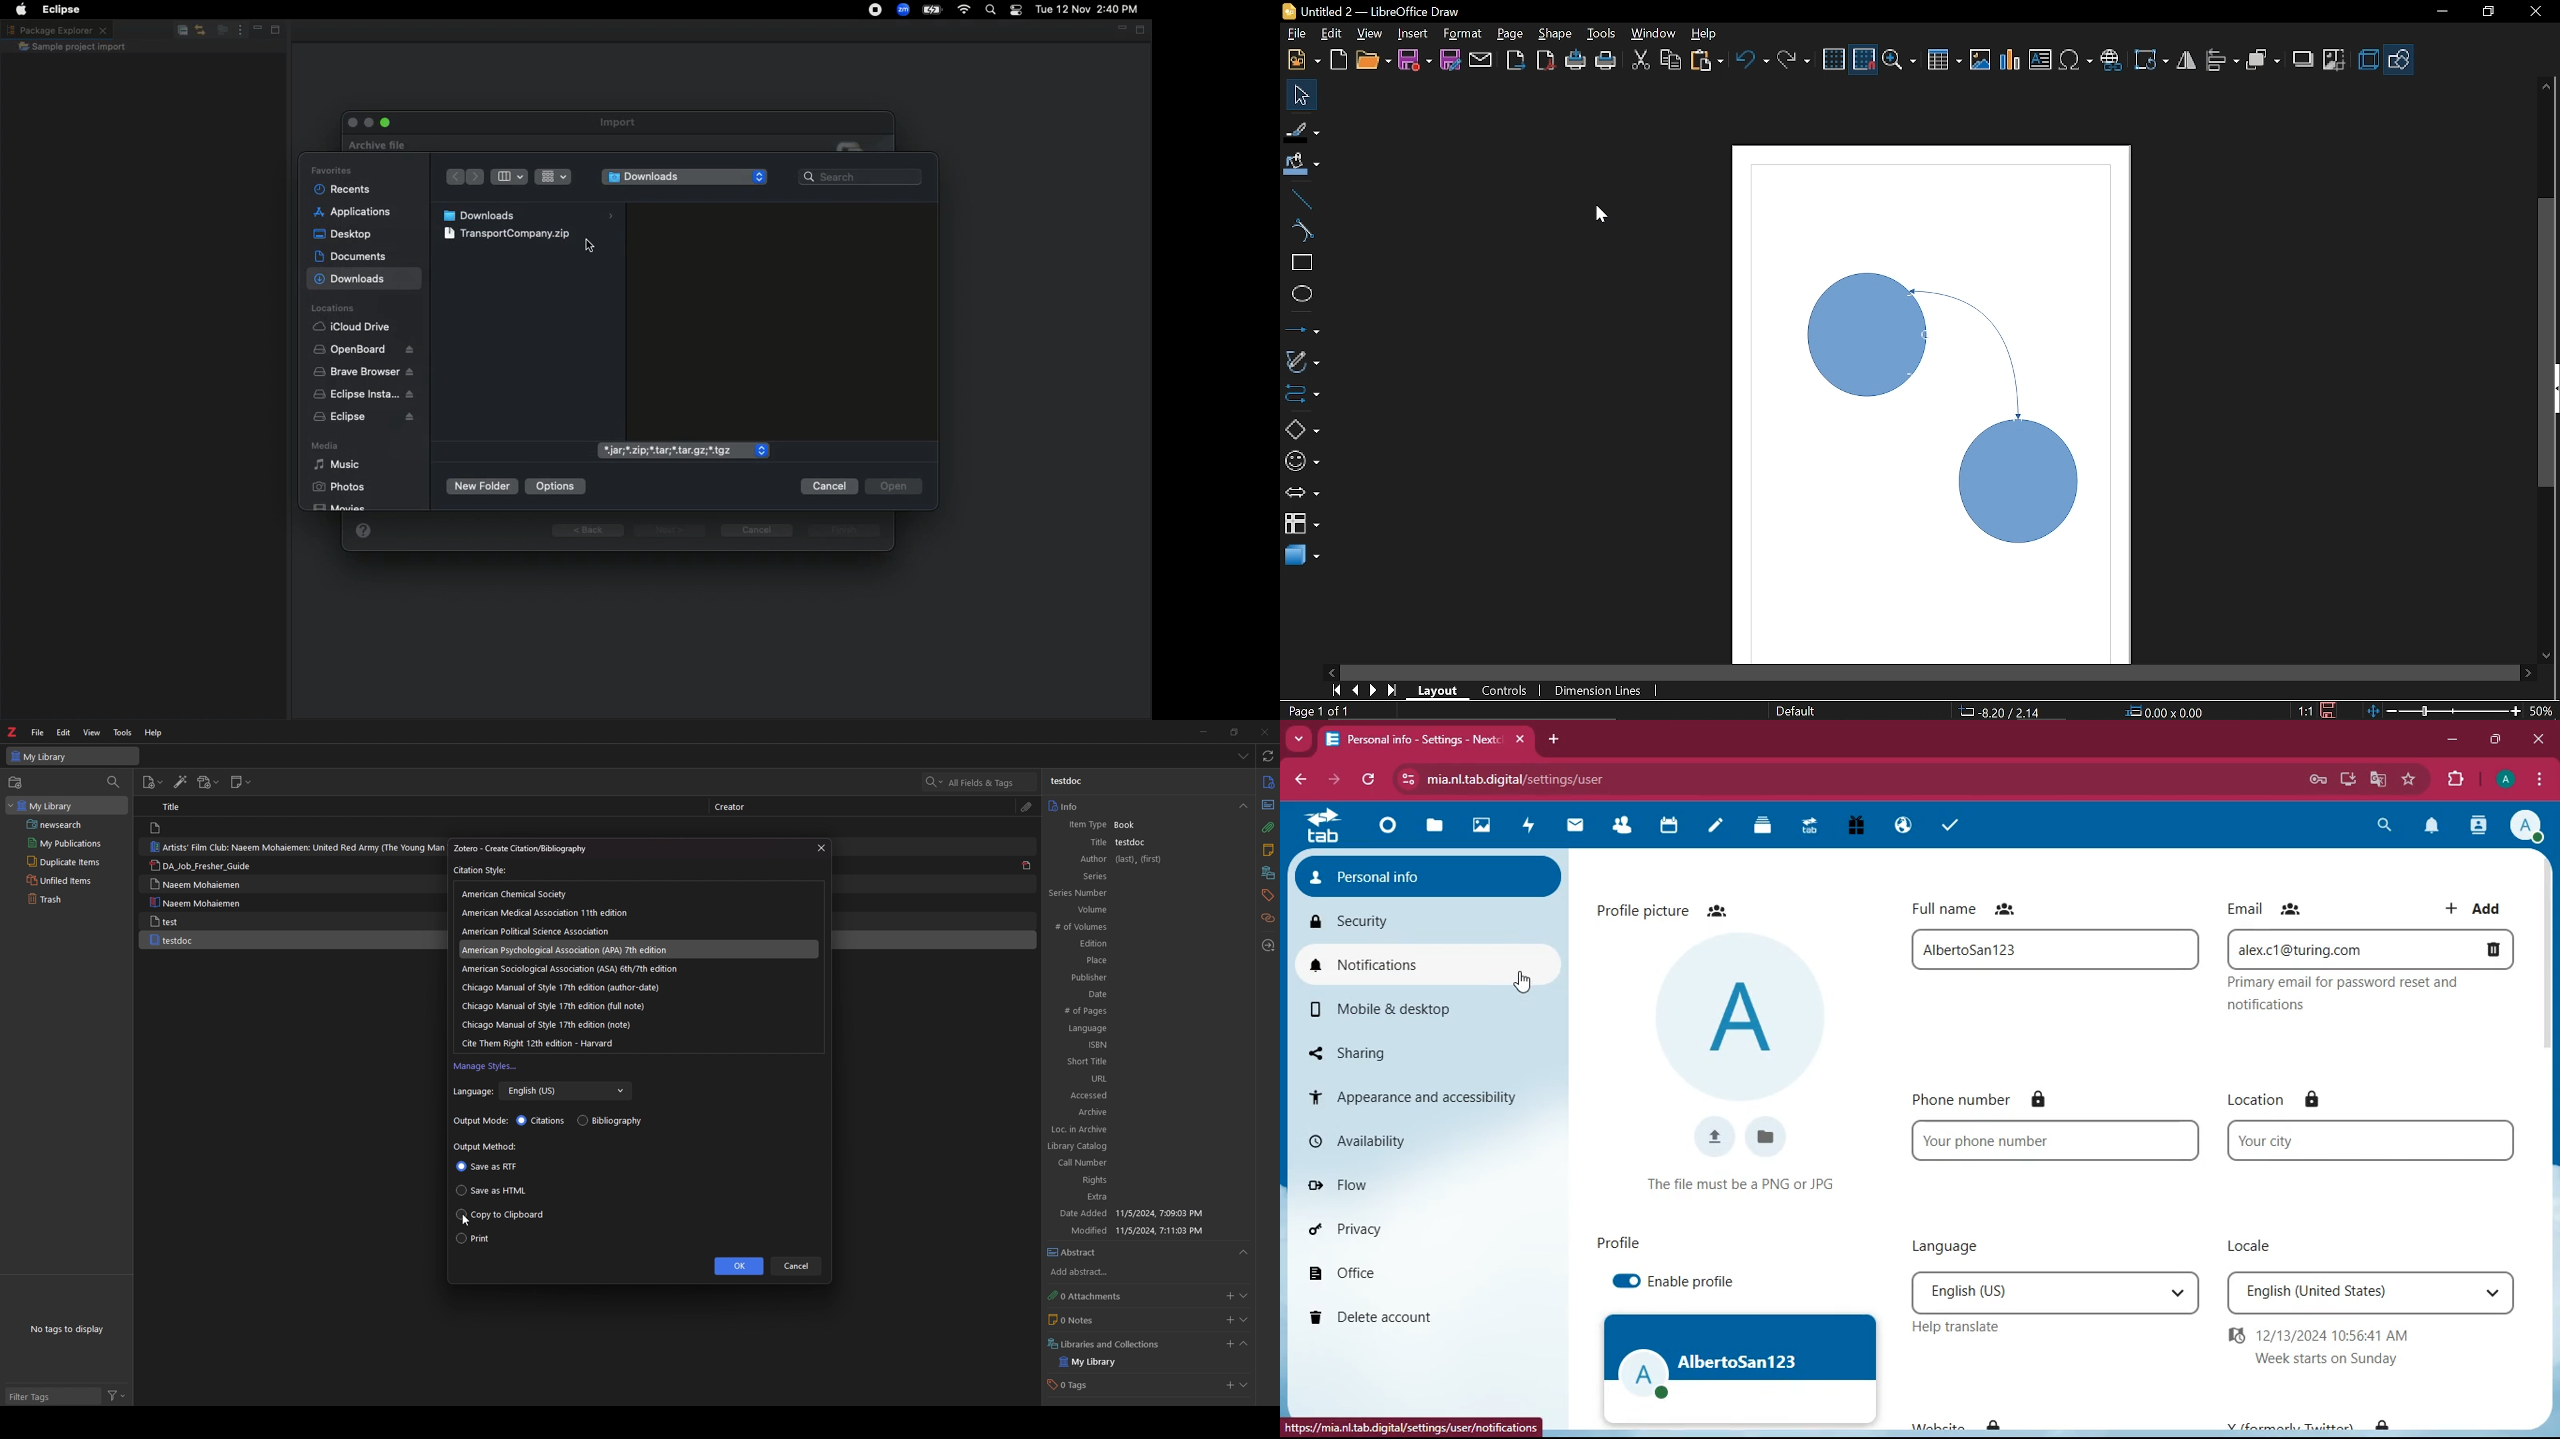 The height and width of the screenshot is (1456, 2576). What do you see at coordinates (1318, 712) in the screenshot?
I see `Current page` at bounding box center [1318, 712].